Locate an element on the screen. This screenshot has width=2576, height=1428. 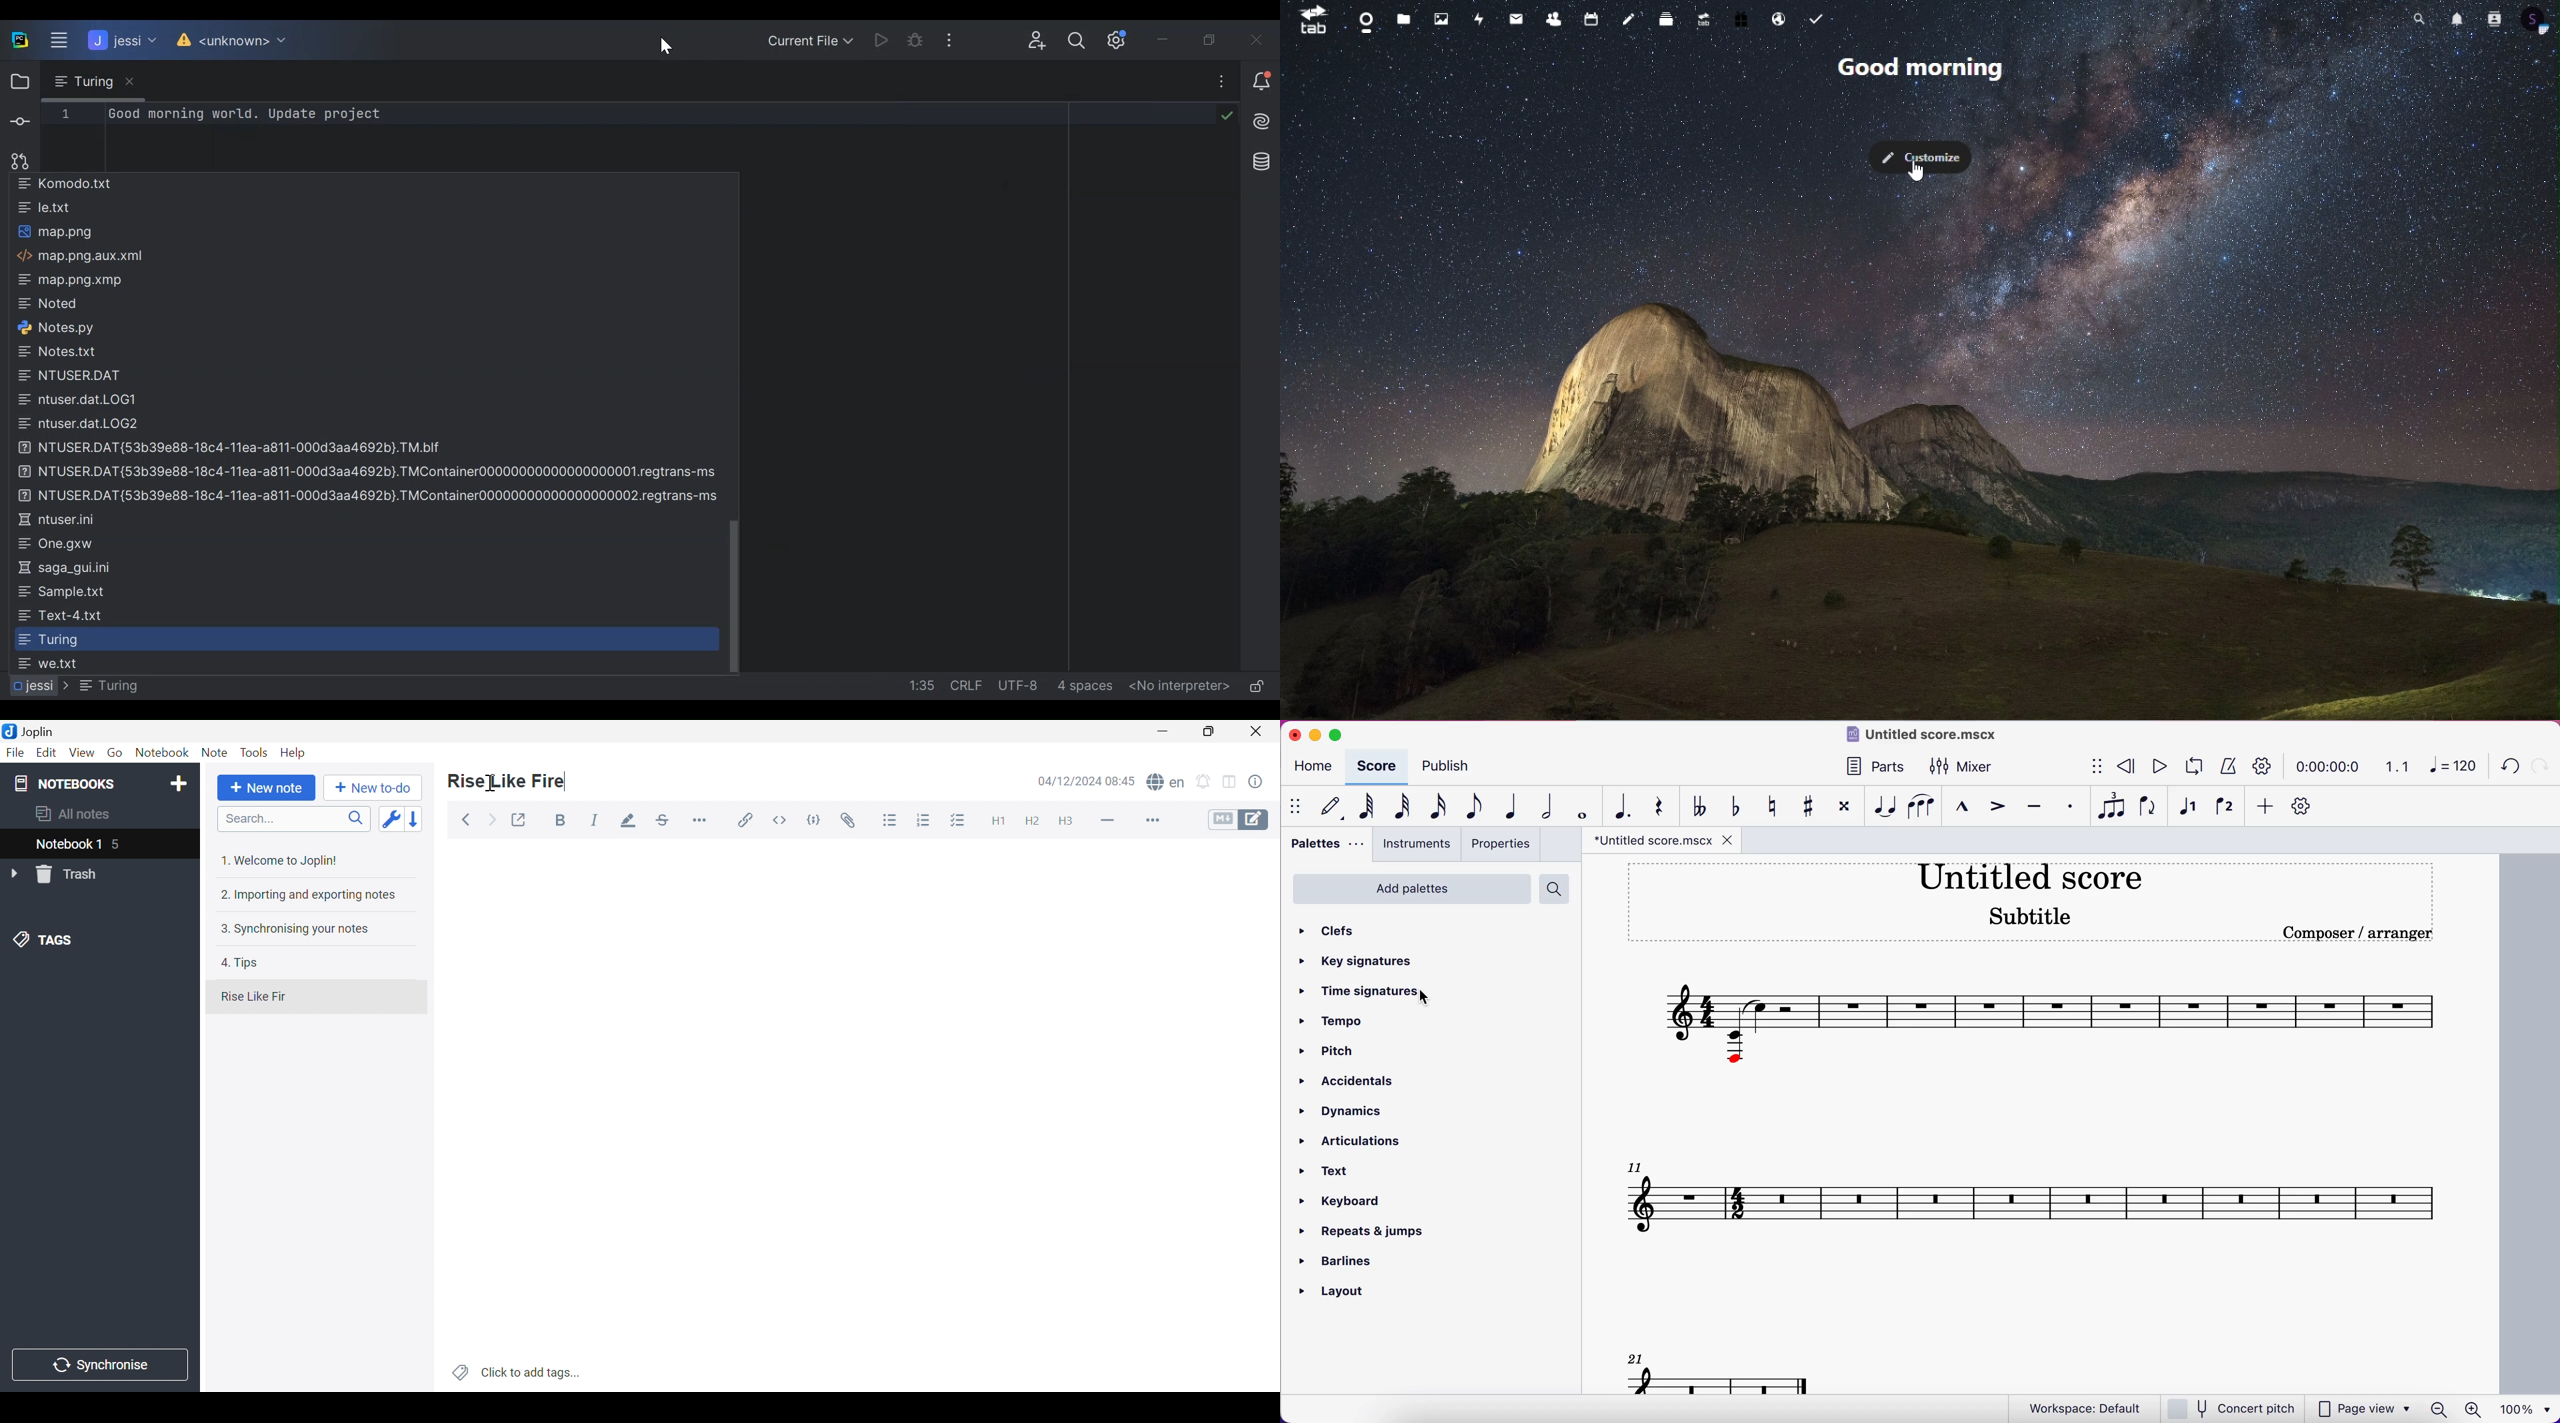
64th note is located at coordinates (1365, 806).